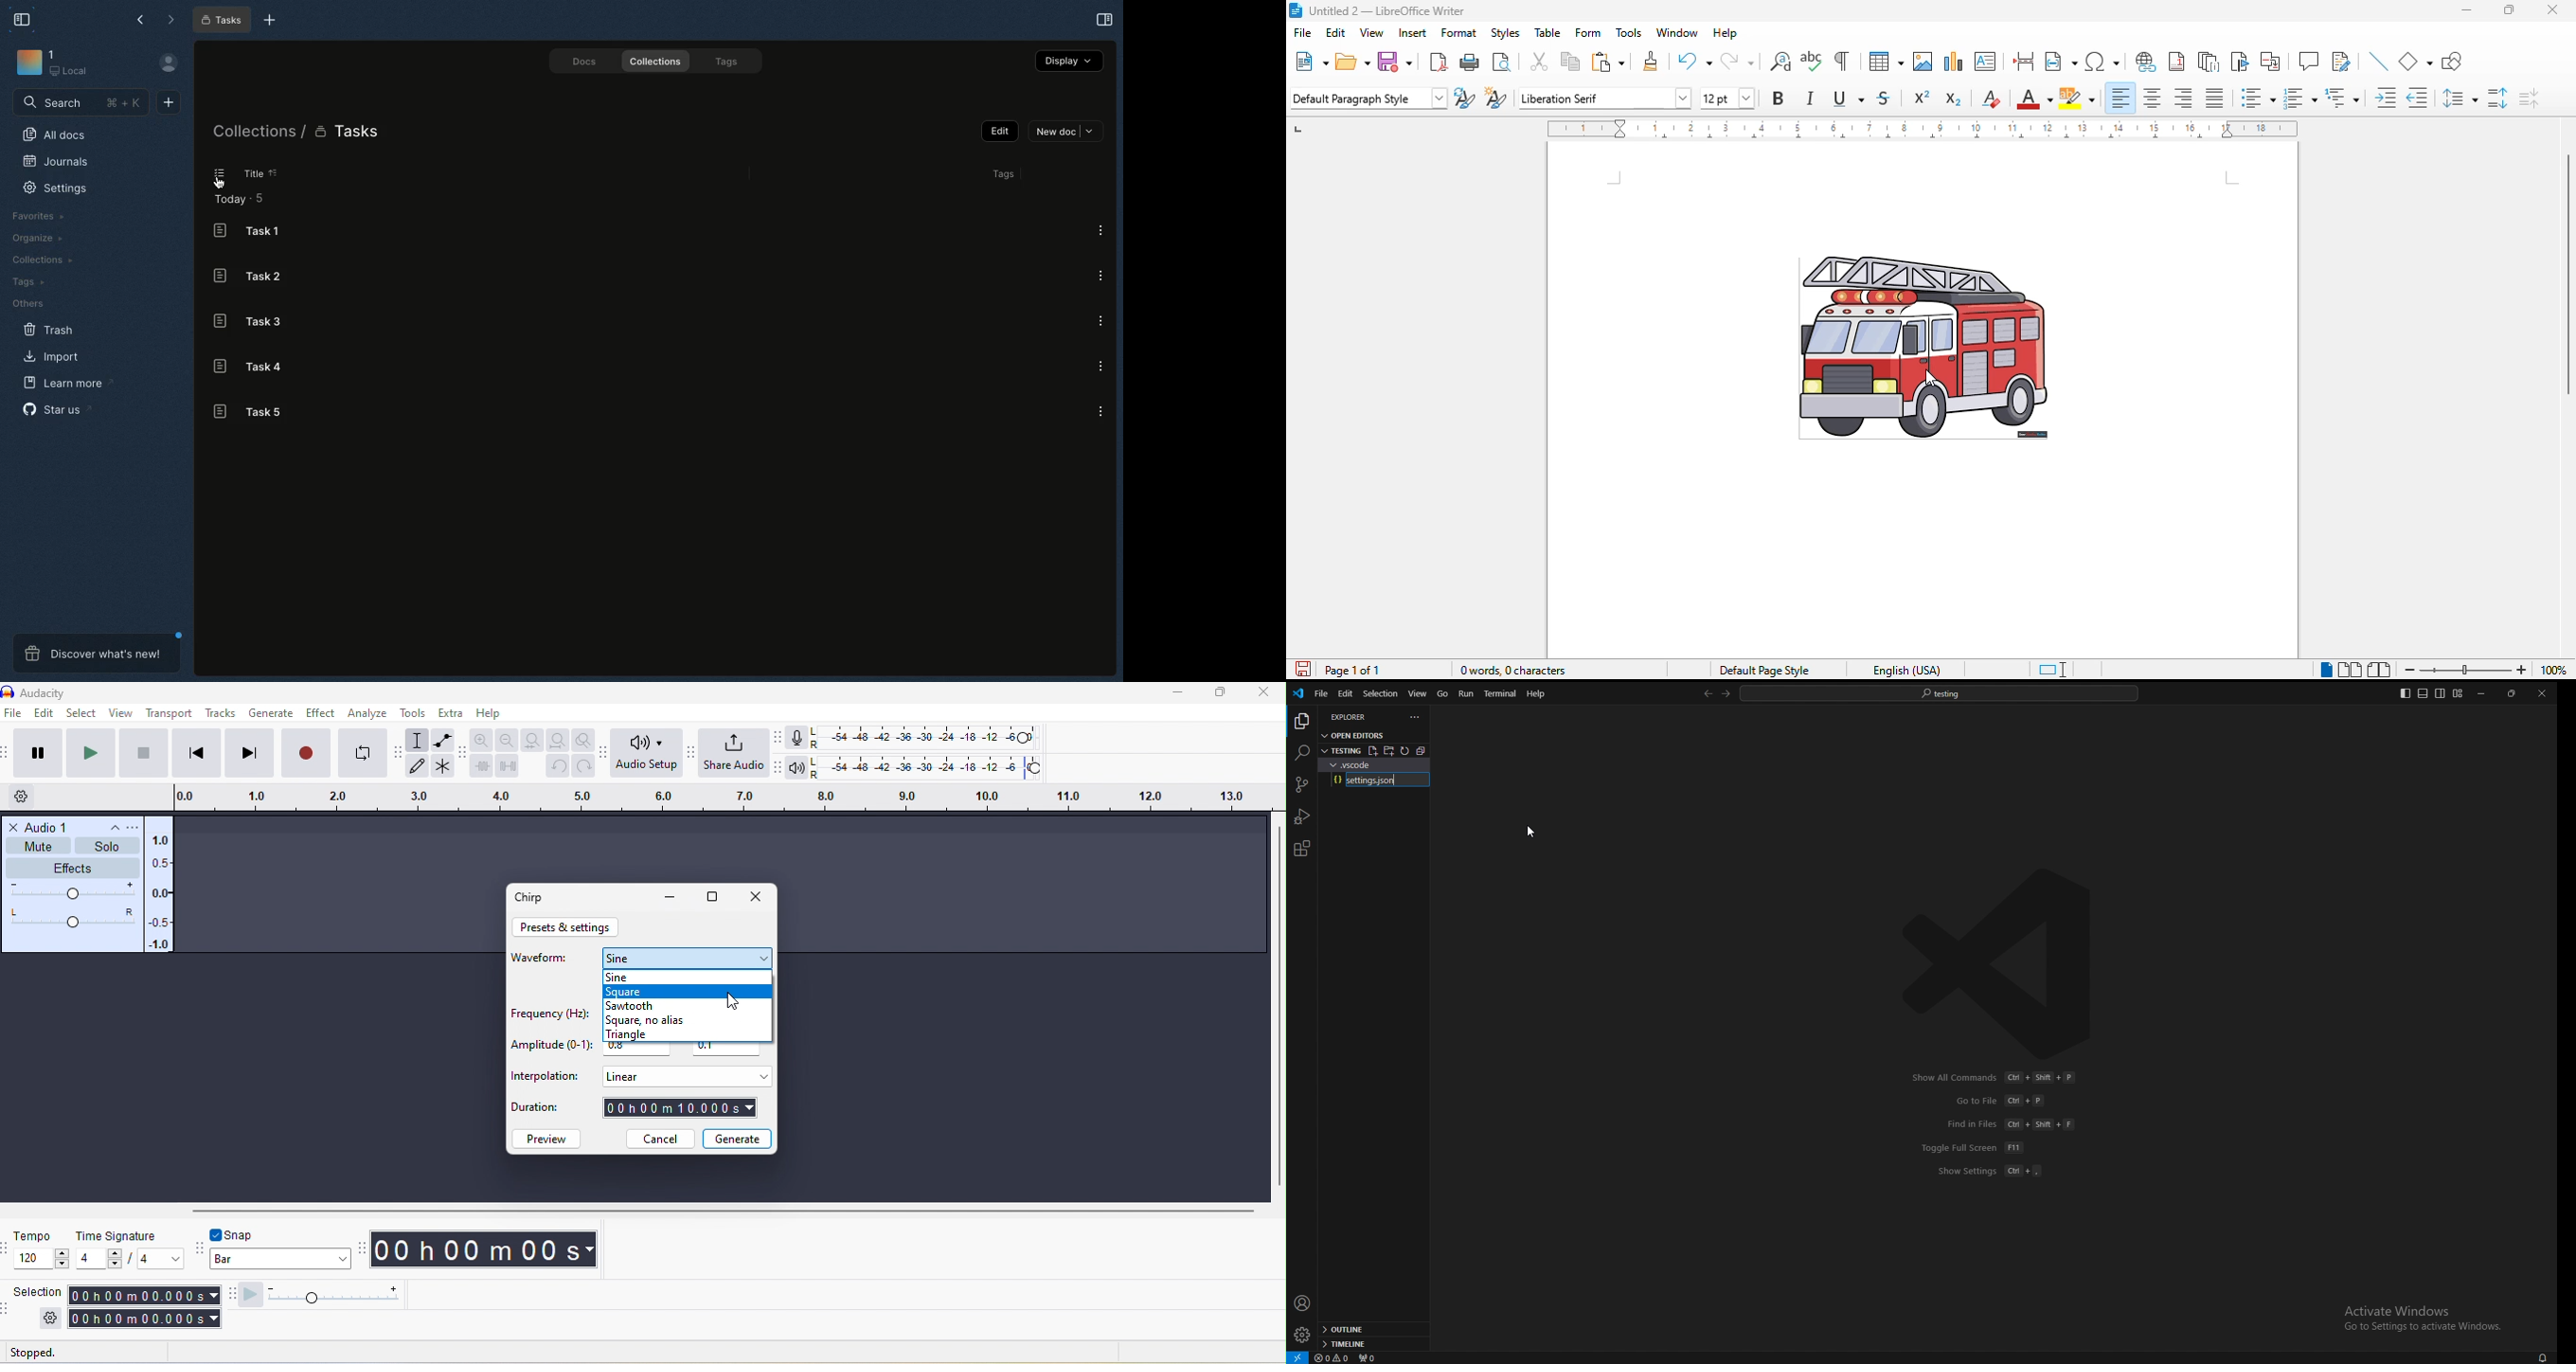  Describe the element at coordinates (1372, 1330) in the screenshot. I see `outline` at that location.